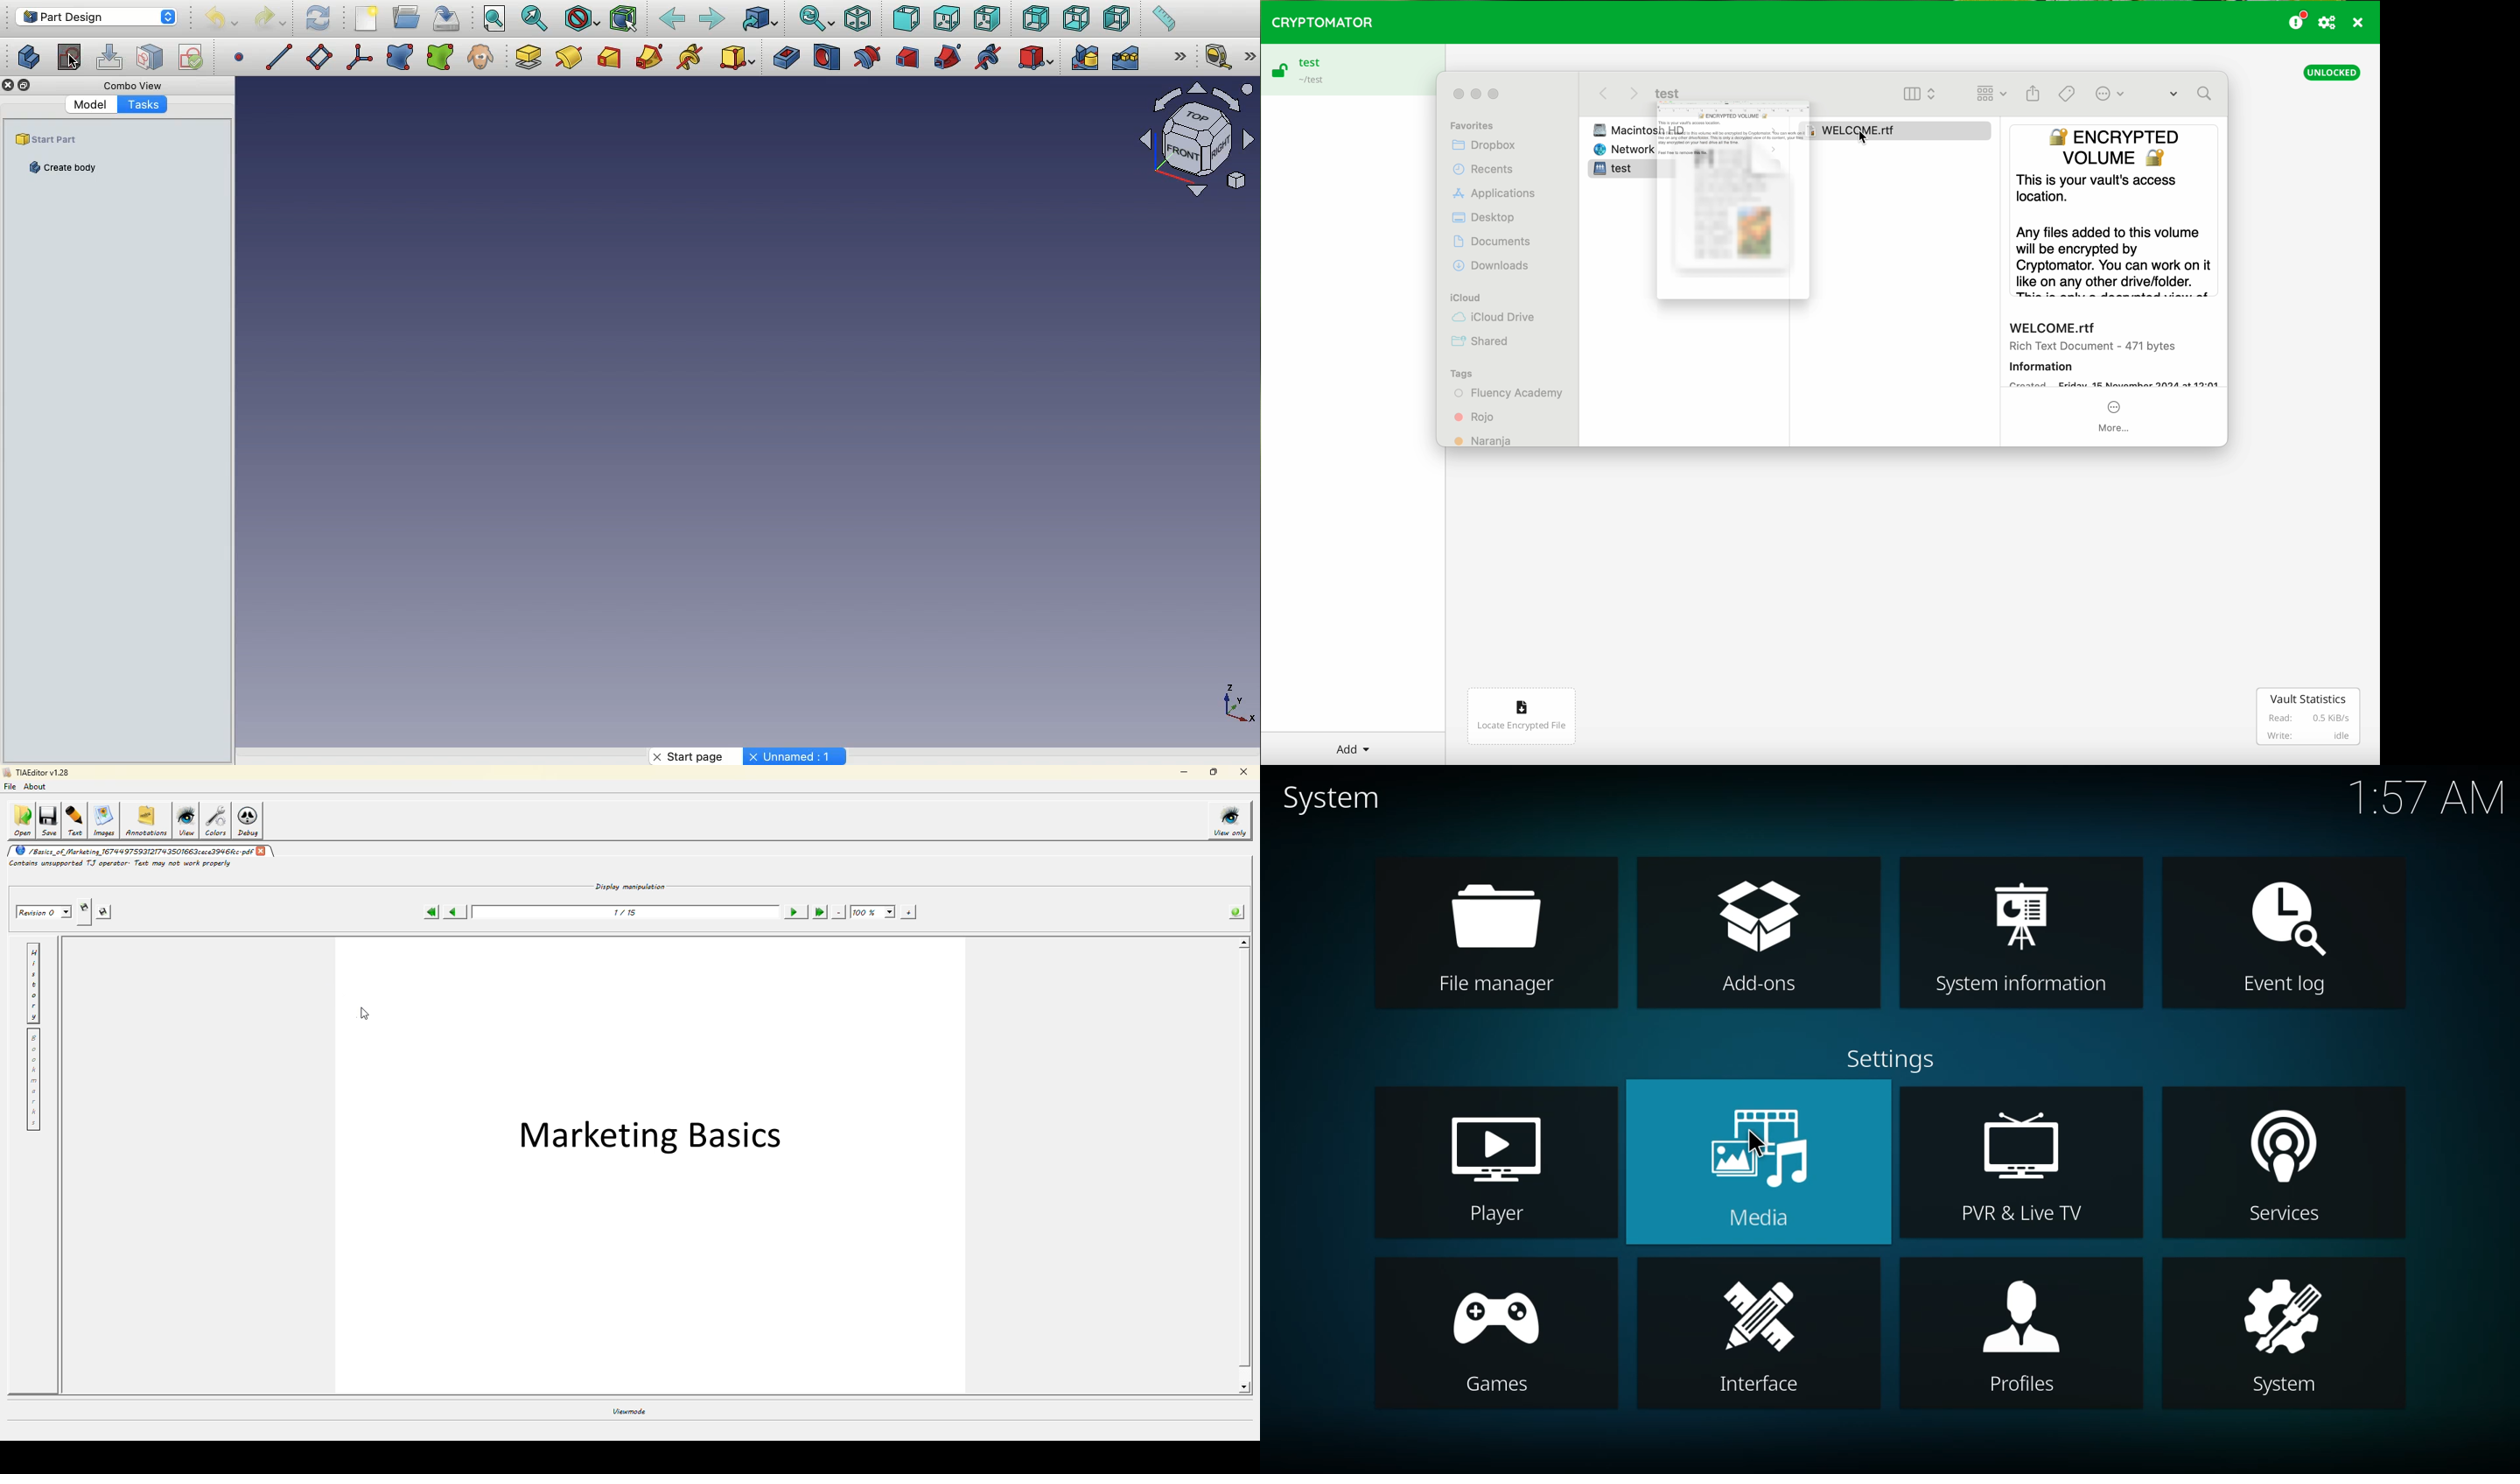 Image resolution: width=2520 pixels, height=1484 pixels. What do you see at coordinates (1755, 934) in the screenshot?
I see `add-ons` at bounding box center [1755, 934].